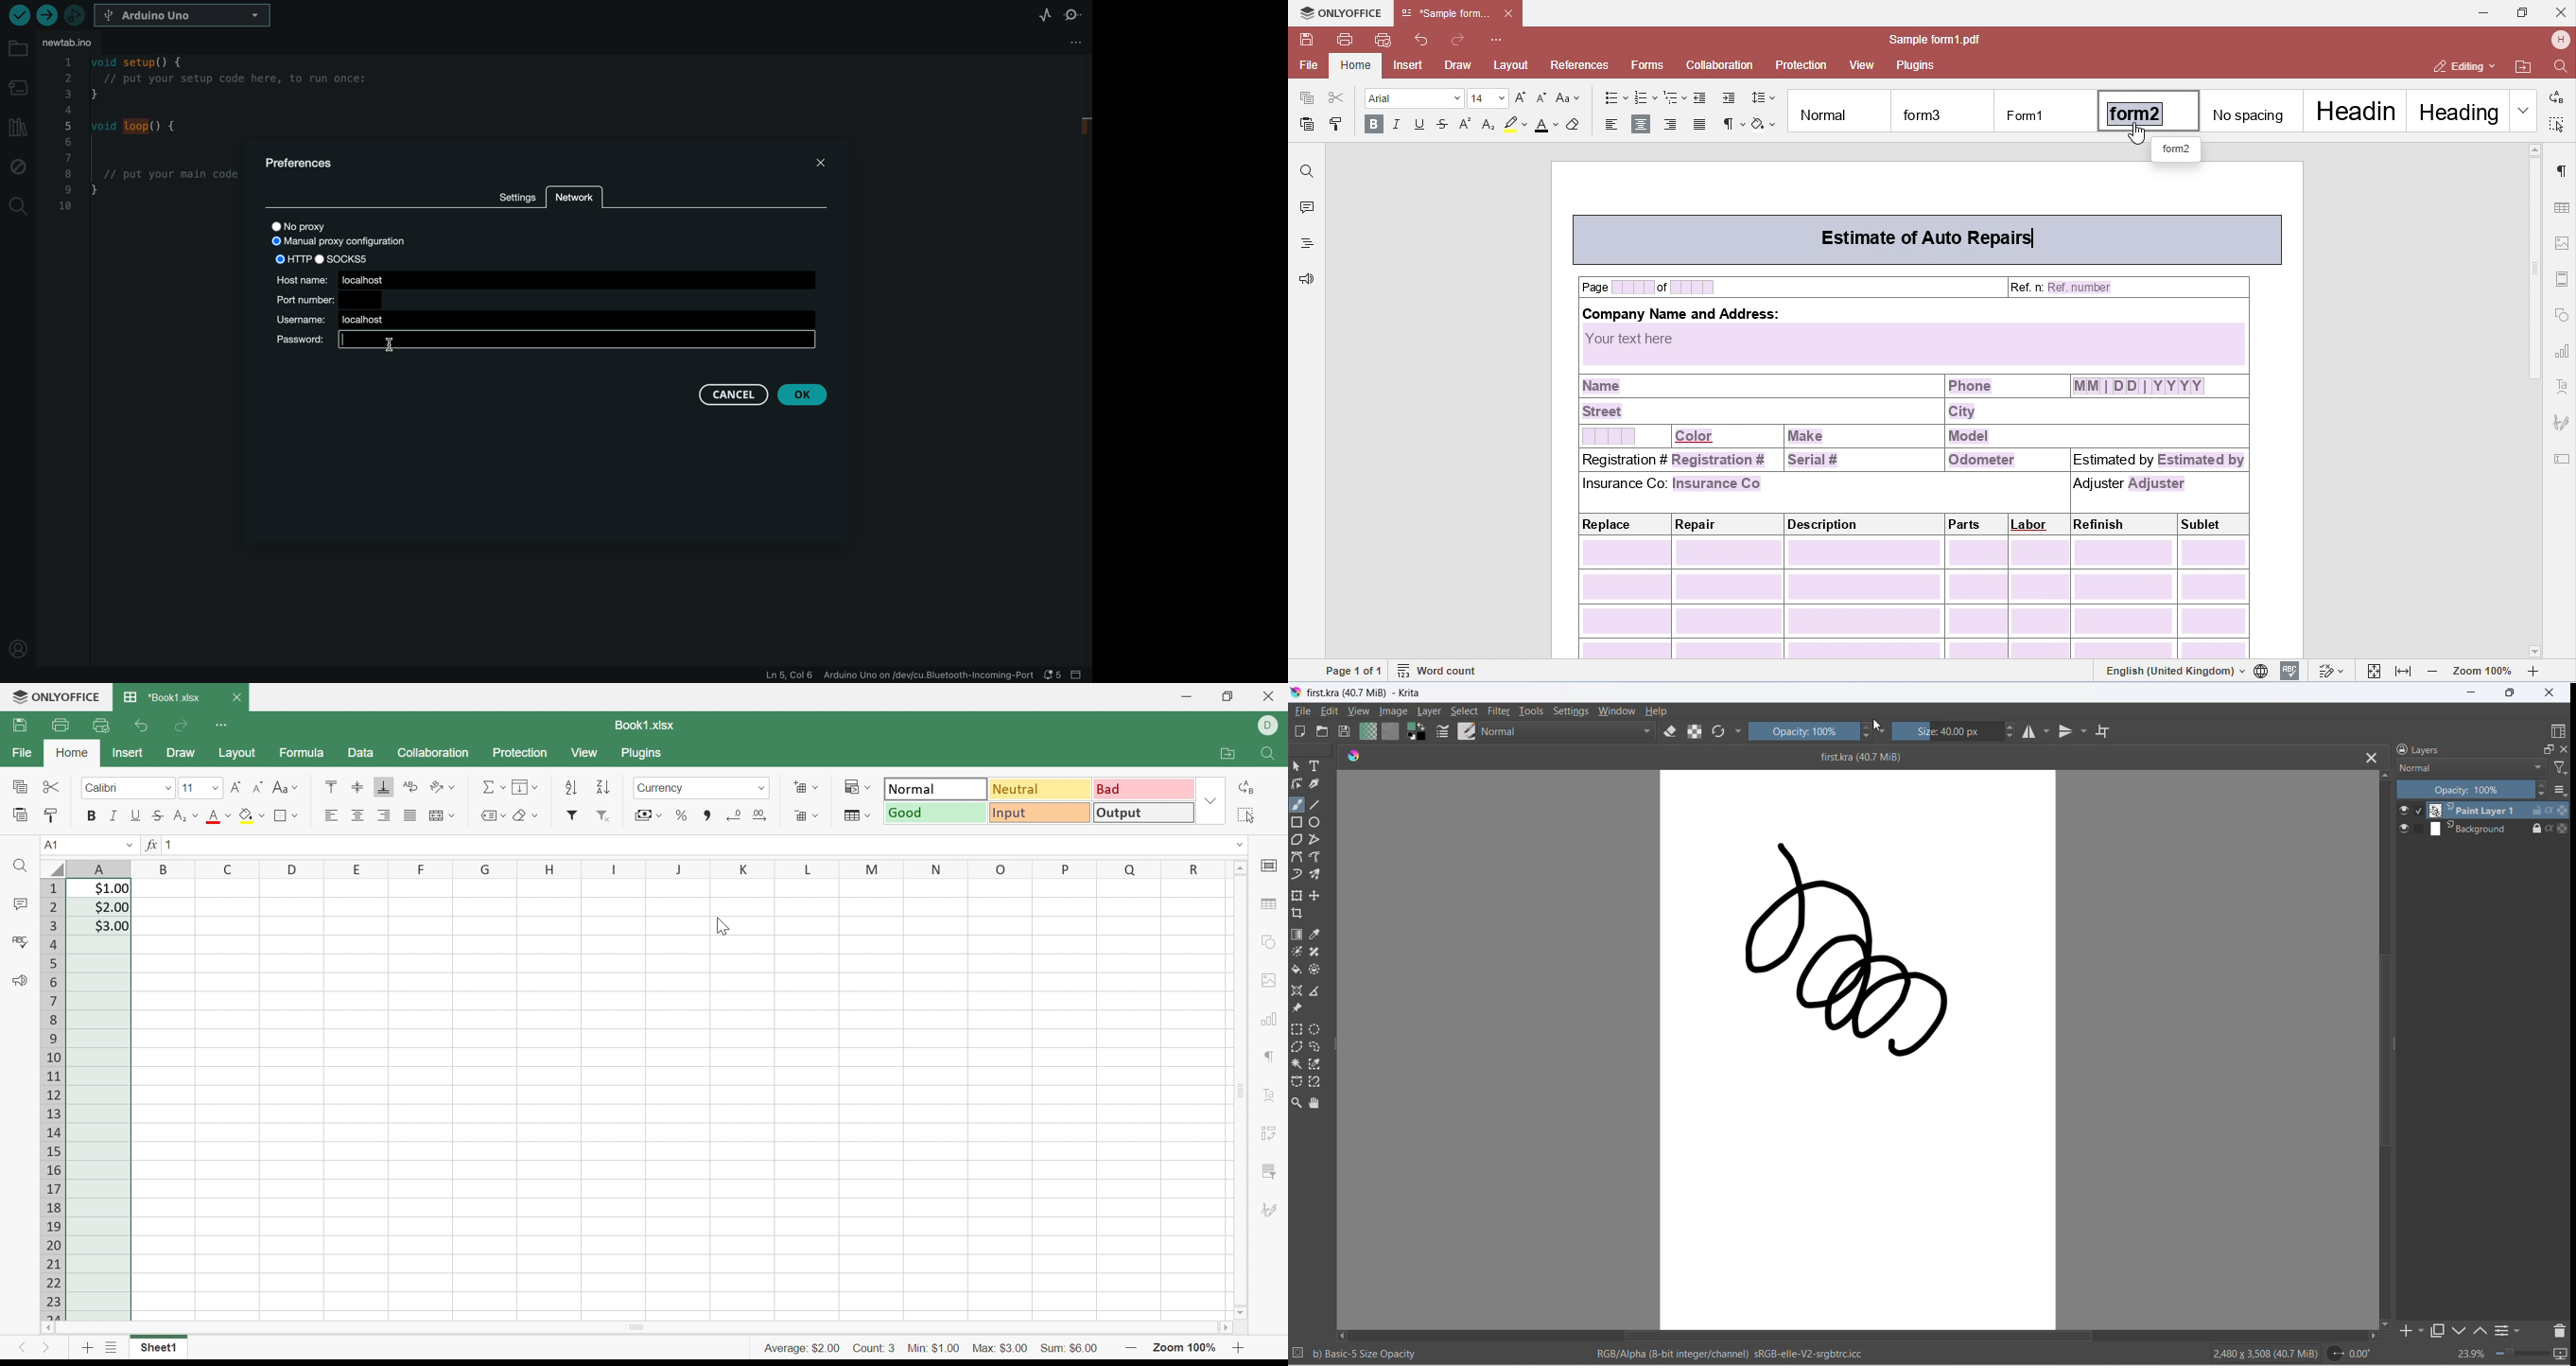  I want to click on Drop down, so click(128, 843).